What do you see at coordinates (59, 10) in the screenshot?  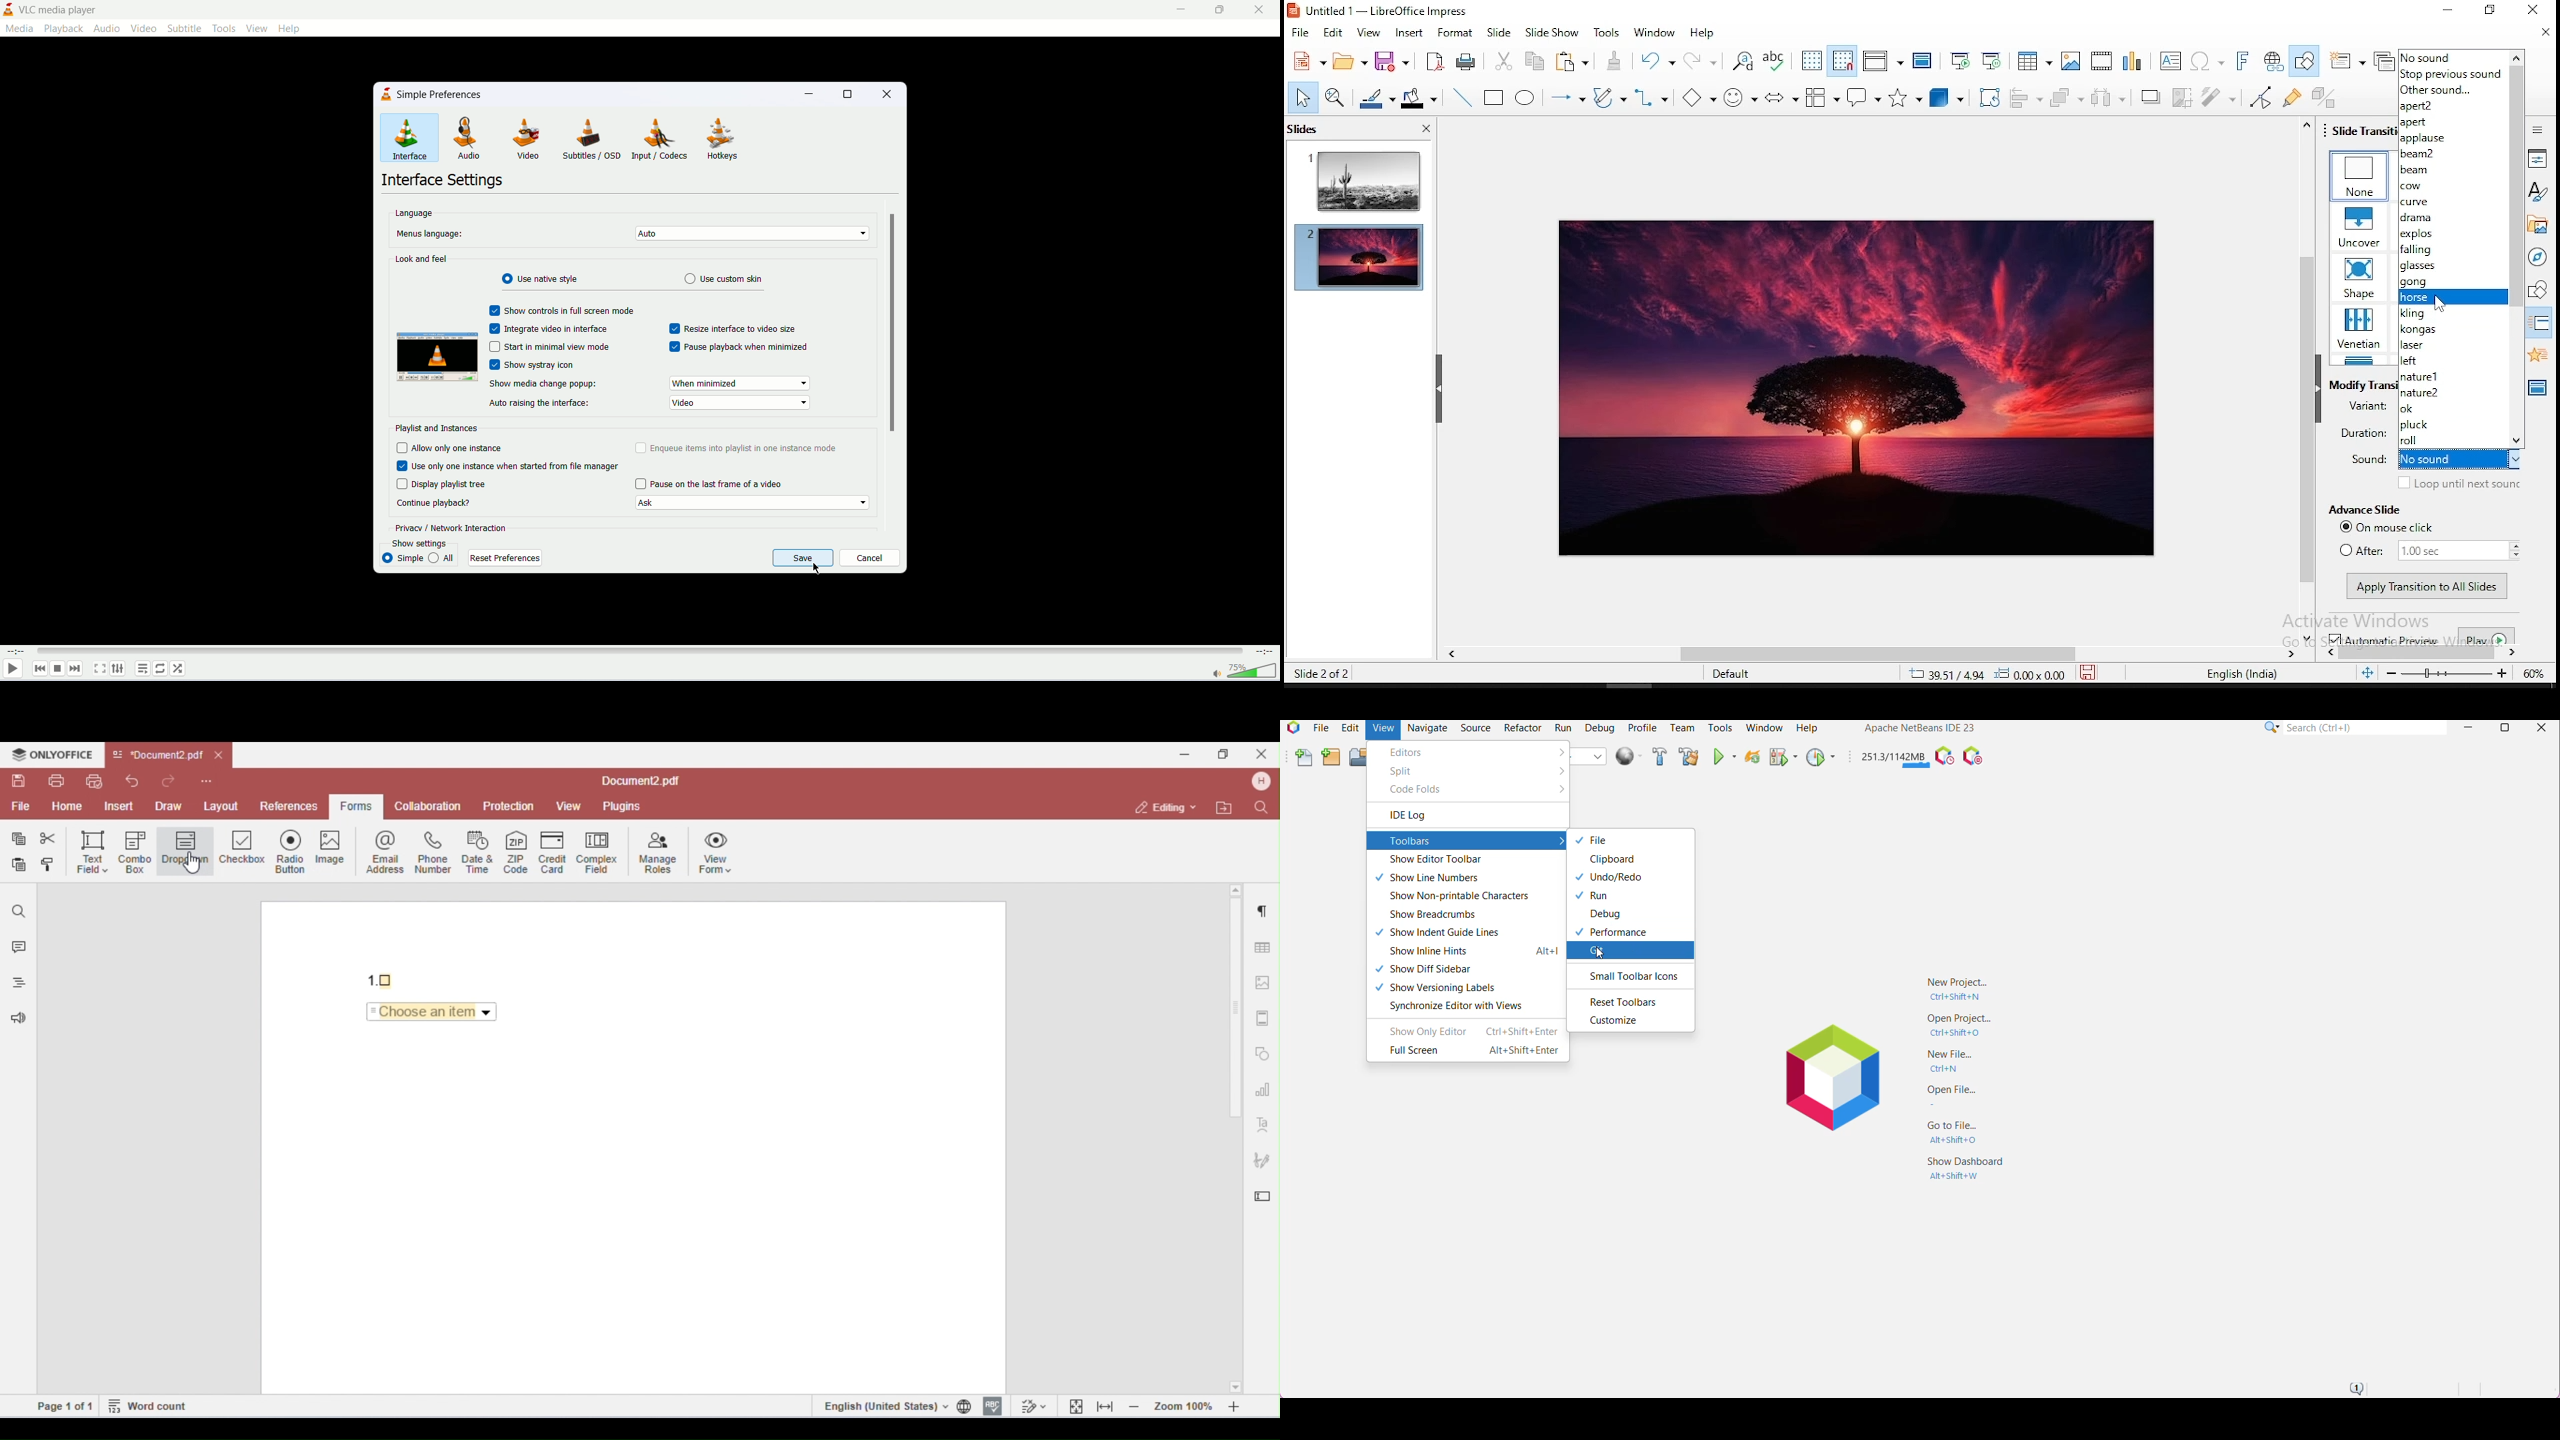 I see `VLC media player` at bounding box center [59, 10].